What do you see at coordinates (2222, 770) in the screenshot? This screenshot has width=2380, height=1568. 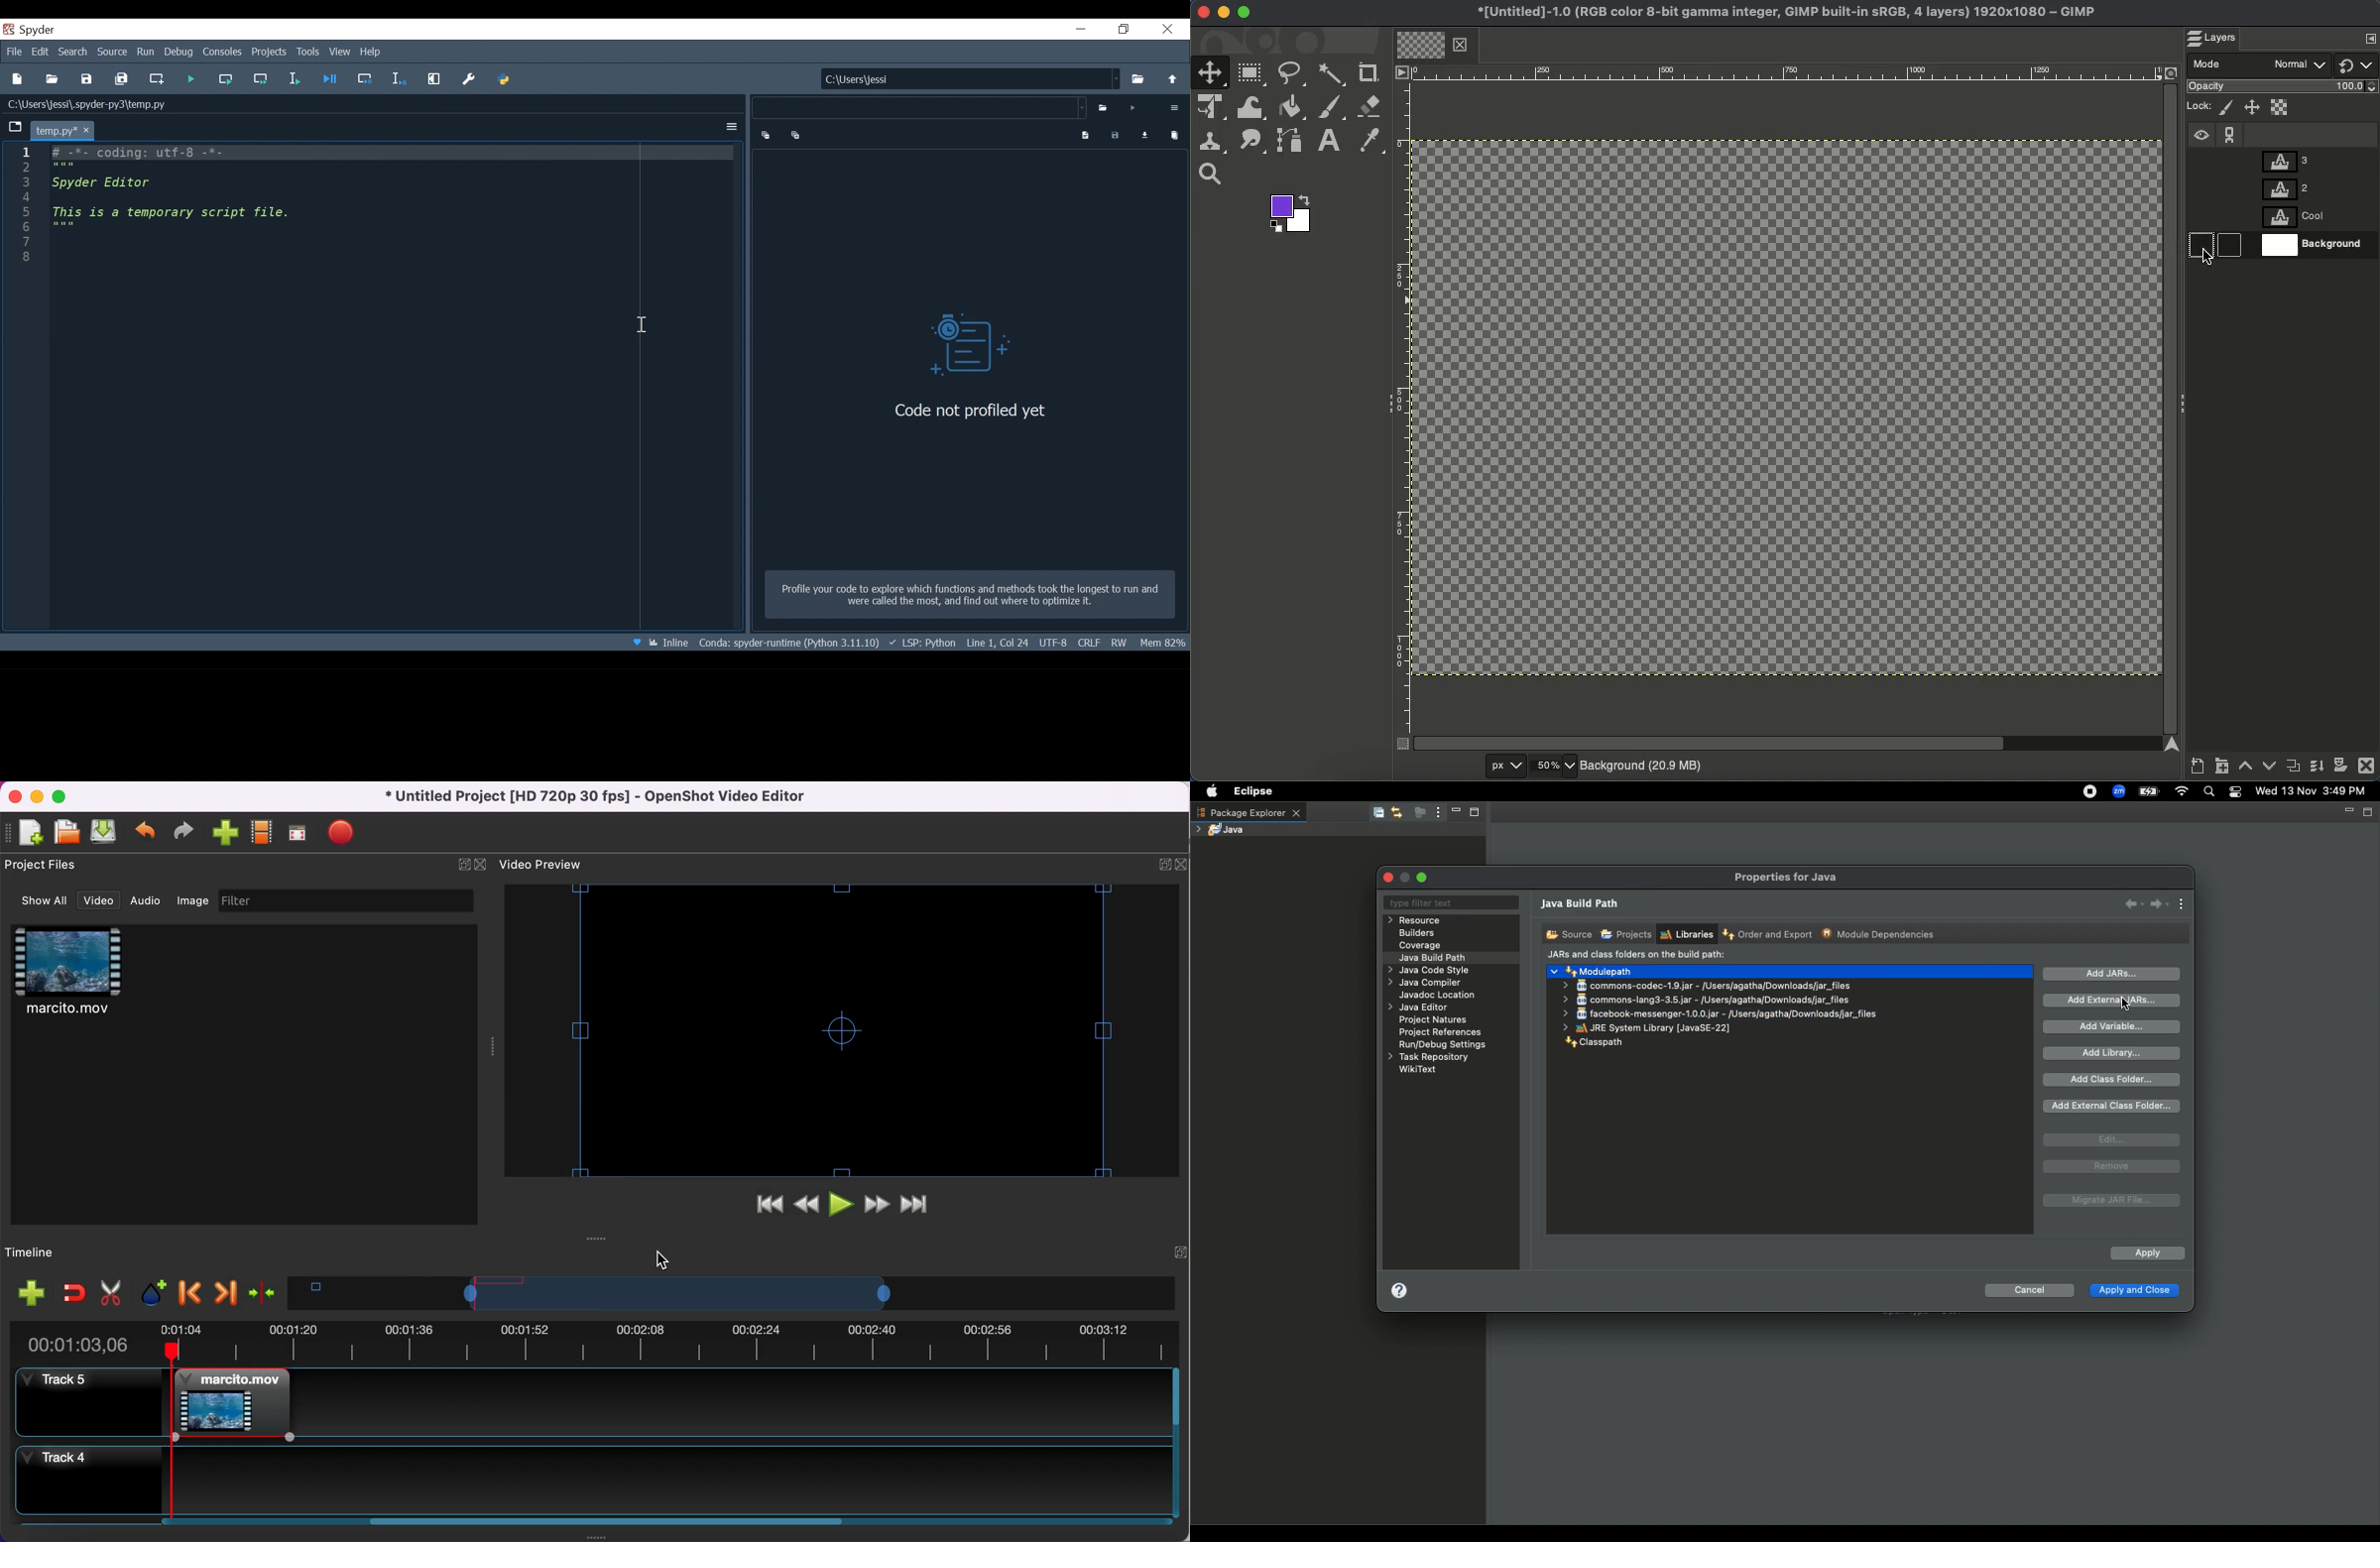 I see `Create new layer group` at bounding box center [2222, 770].